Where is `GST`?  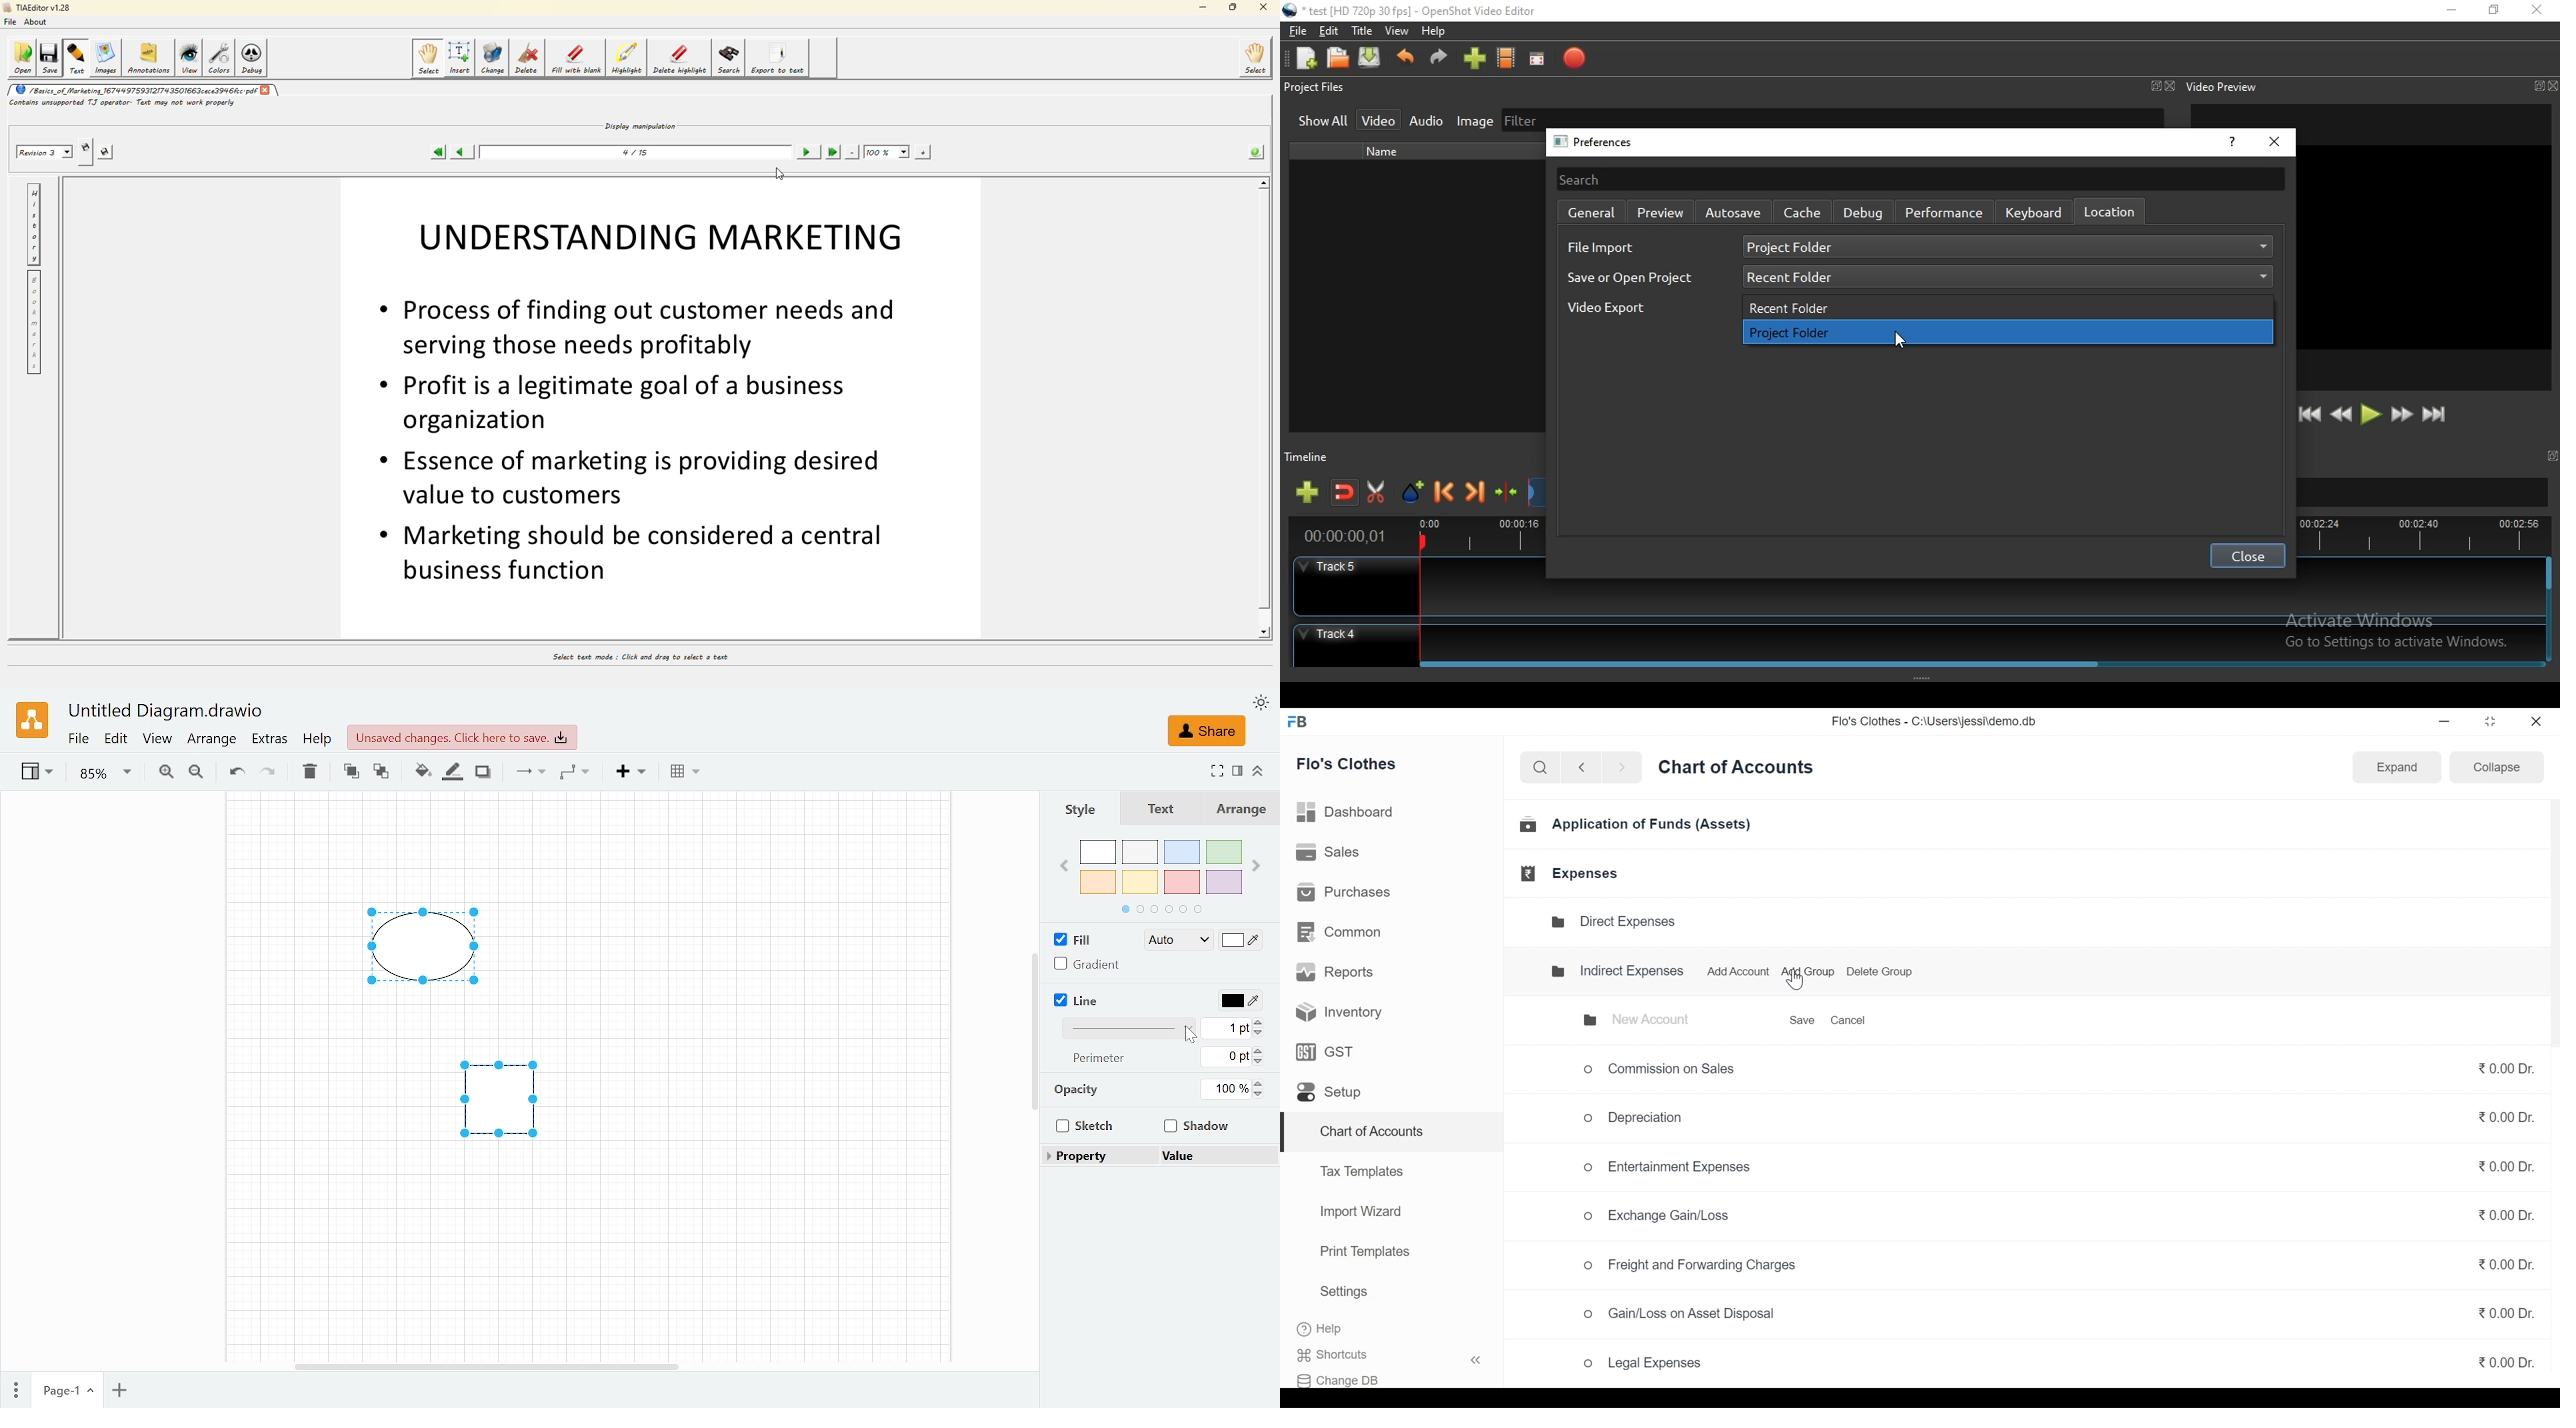 GST is located at coordinates (1325, 1054).